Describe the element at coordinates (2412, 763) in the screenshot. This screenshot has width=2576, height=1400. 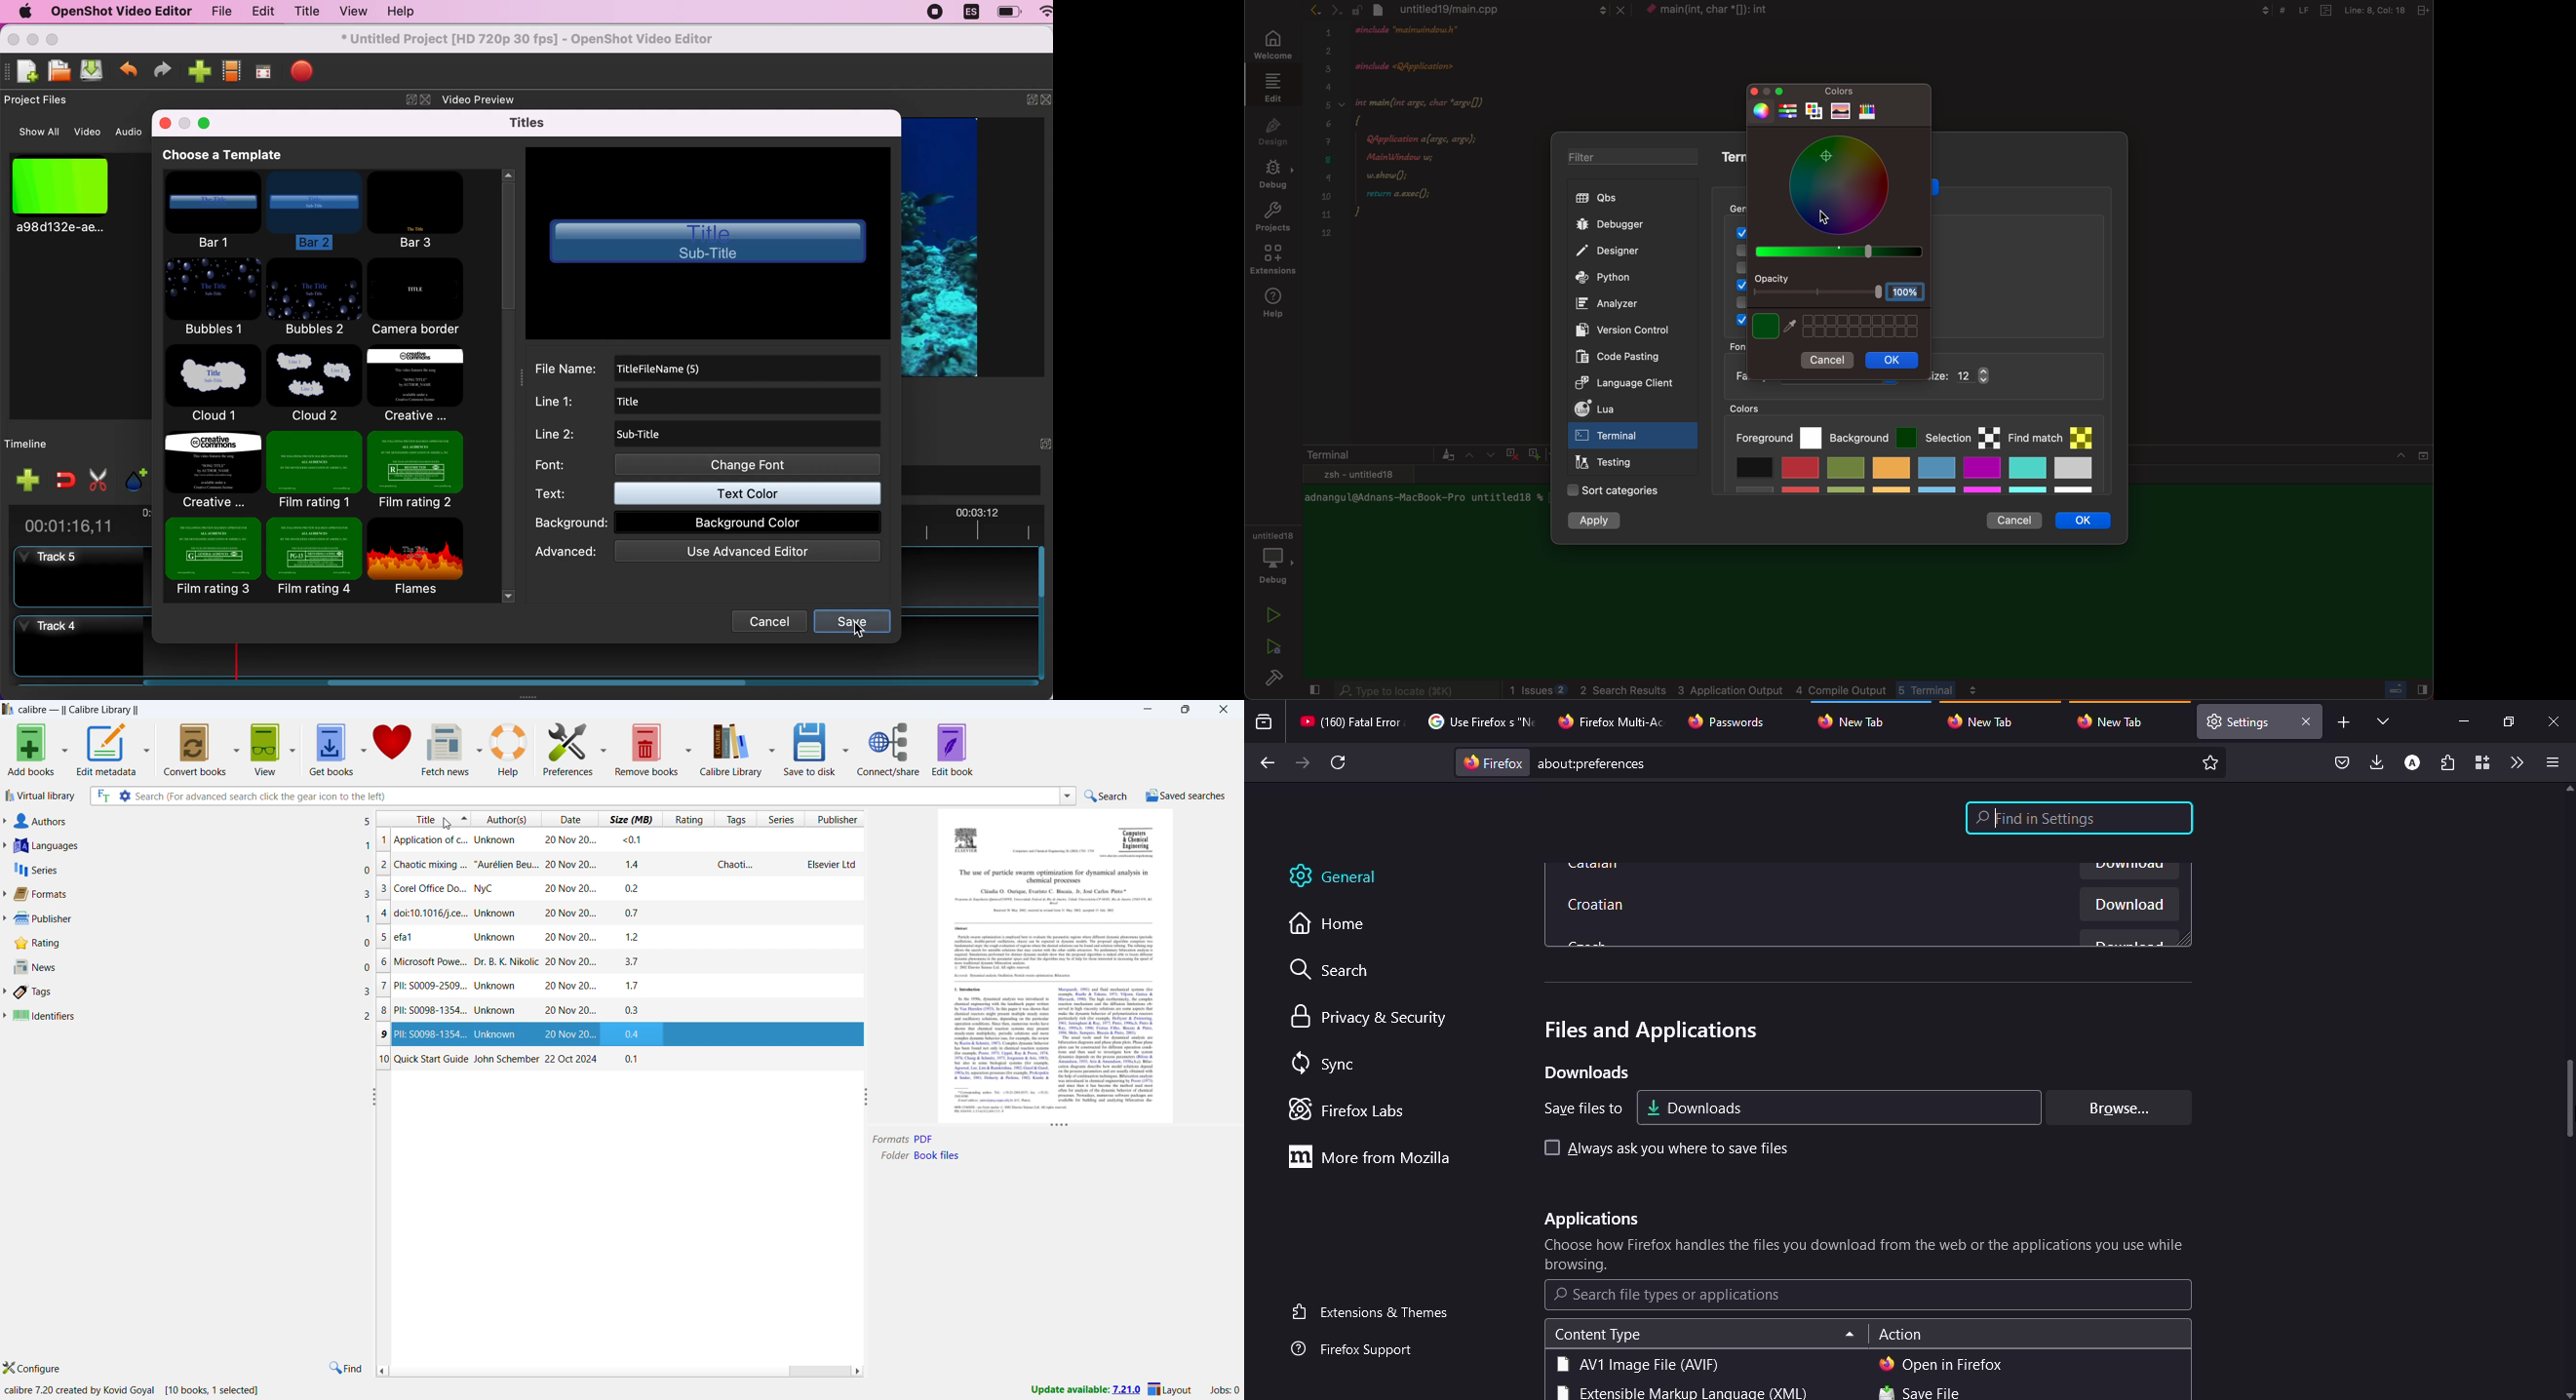
I see `account` at that location.